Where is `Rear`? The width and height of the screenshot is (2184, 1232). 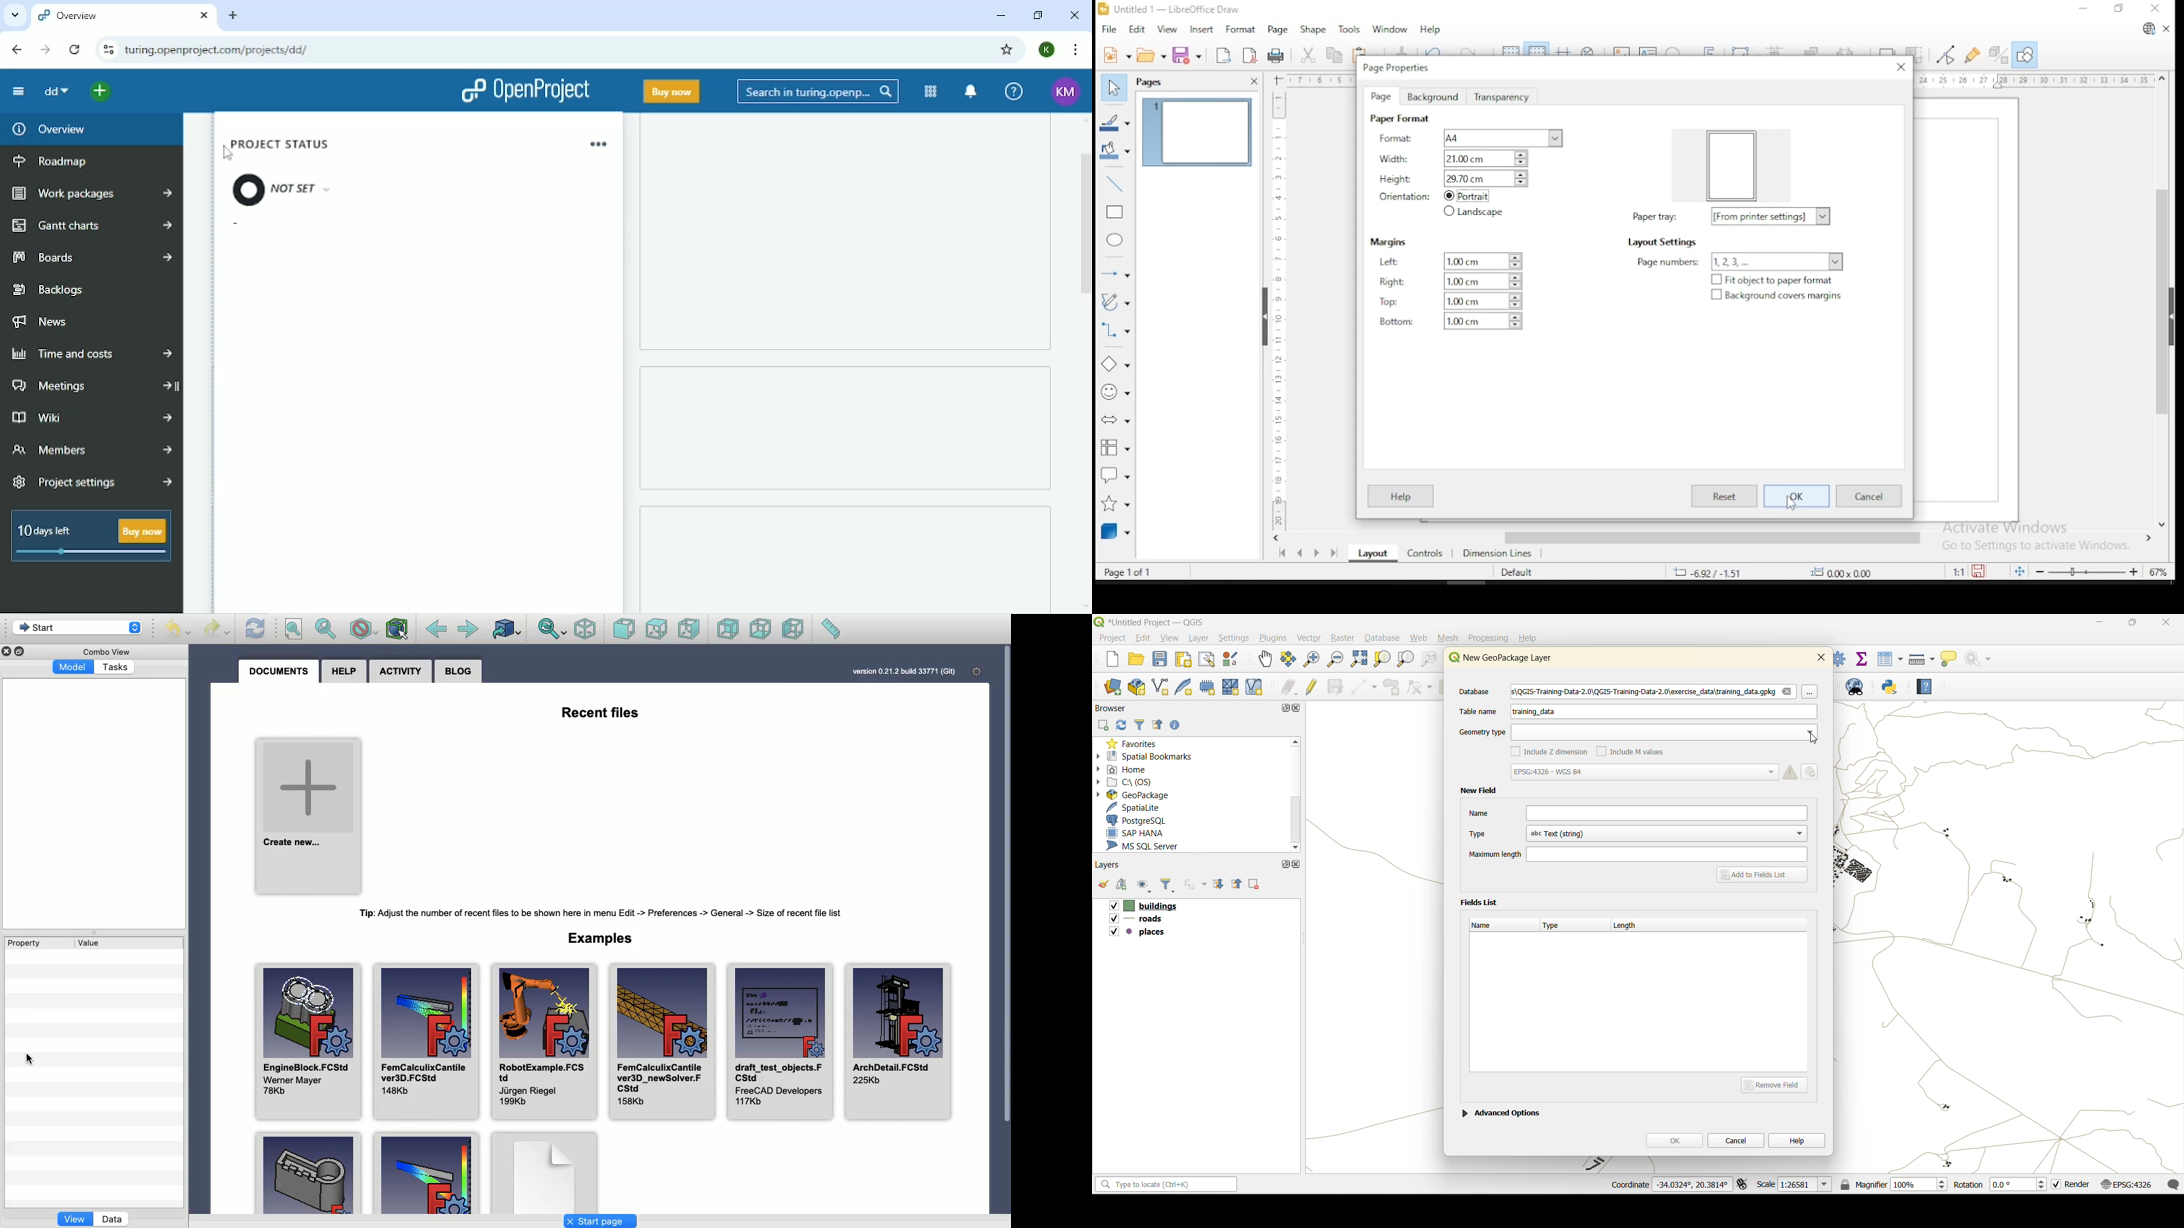
Rear is located at coordinates (730, 629).